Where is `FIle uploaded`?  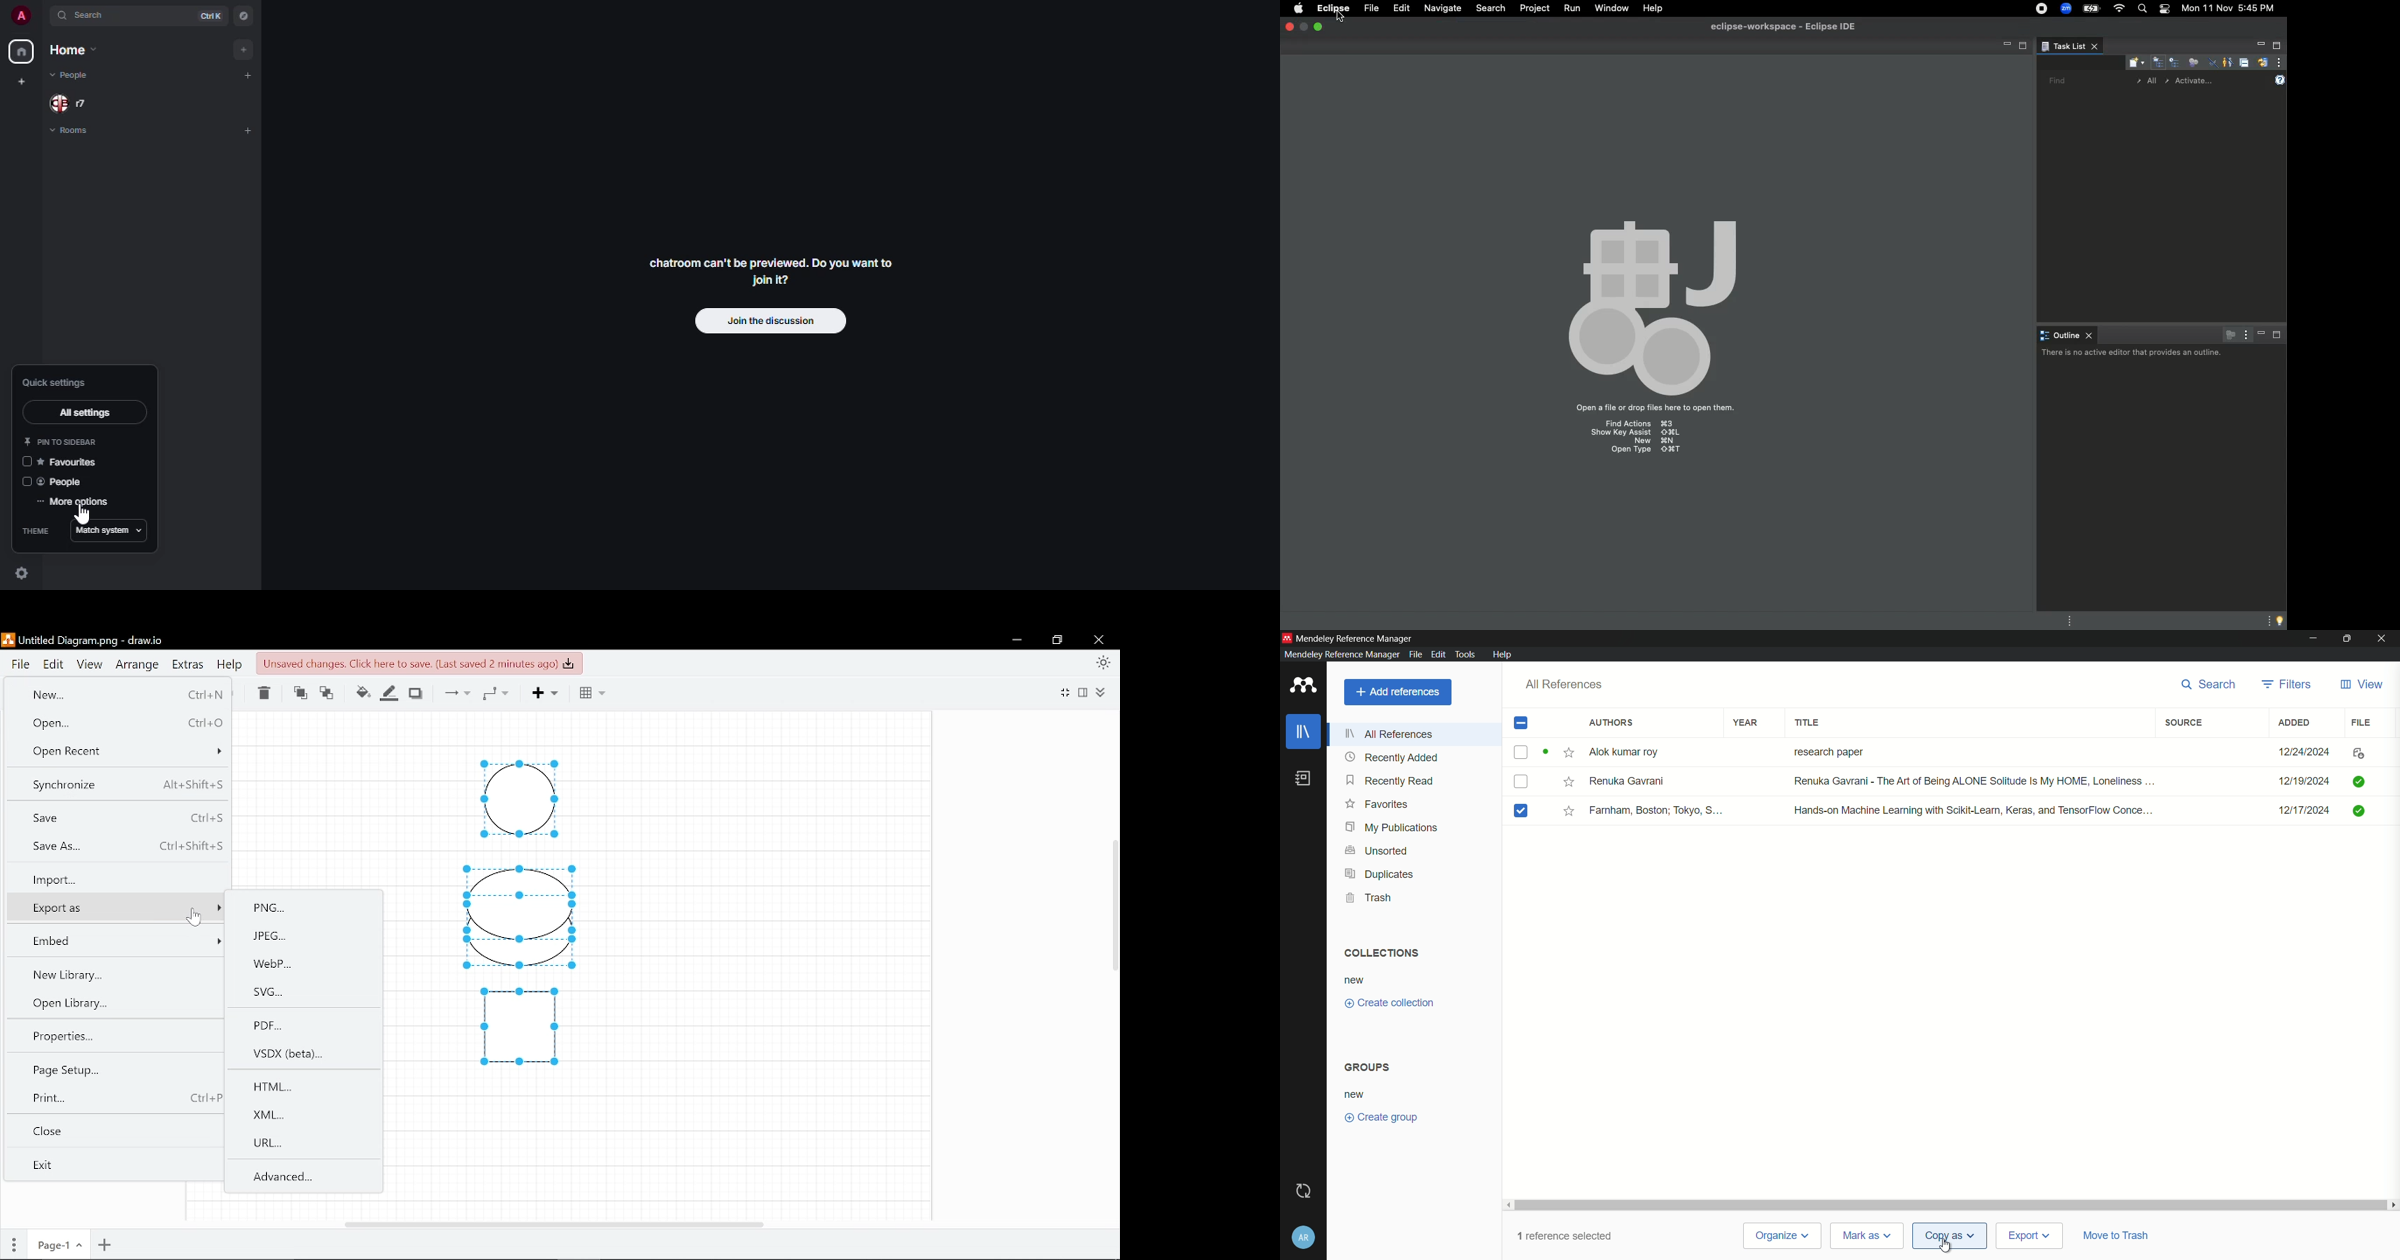 FIle uploaded is located at coordinates (2360, 780).